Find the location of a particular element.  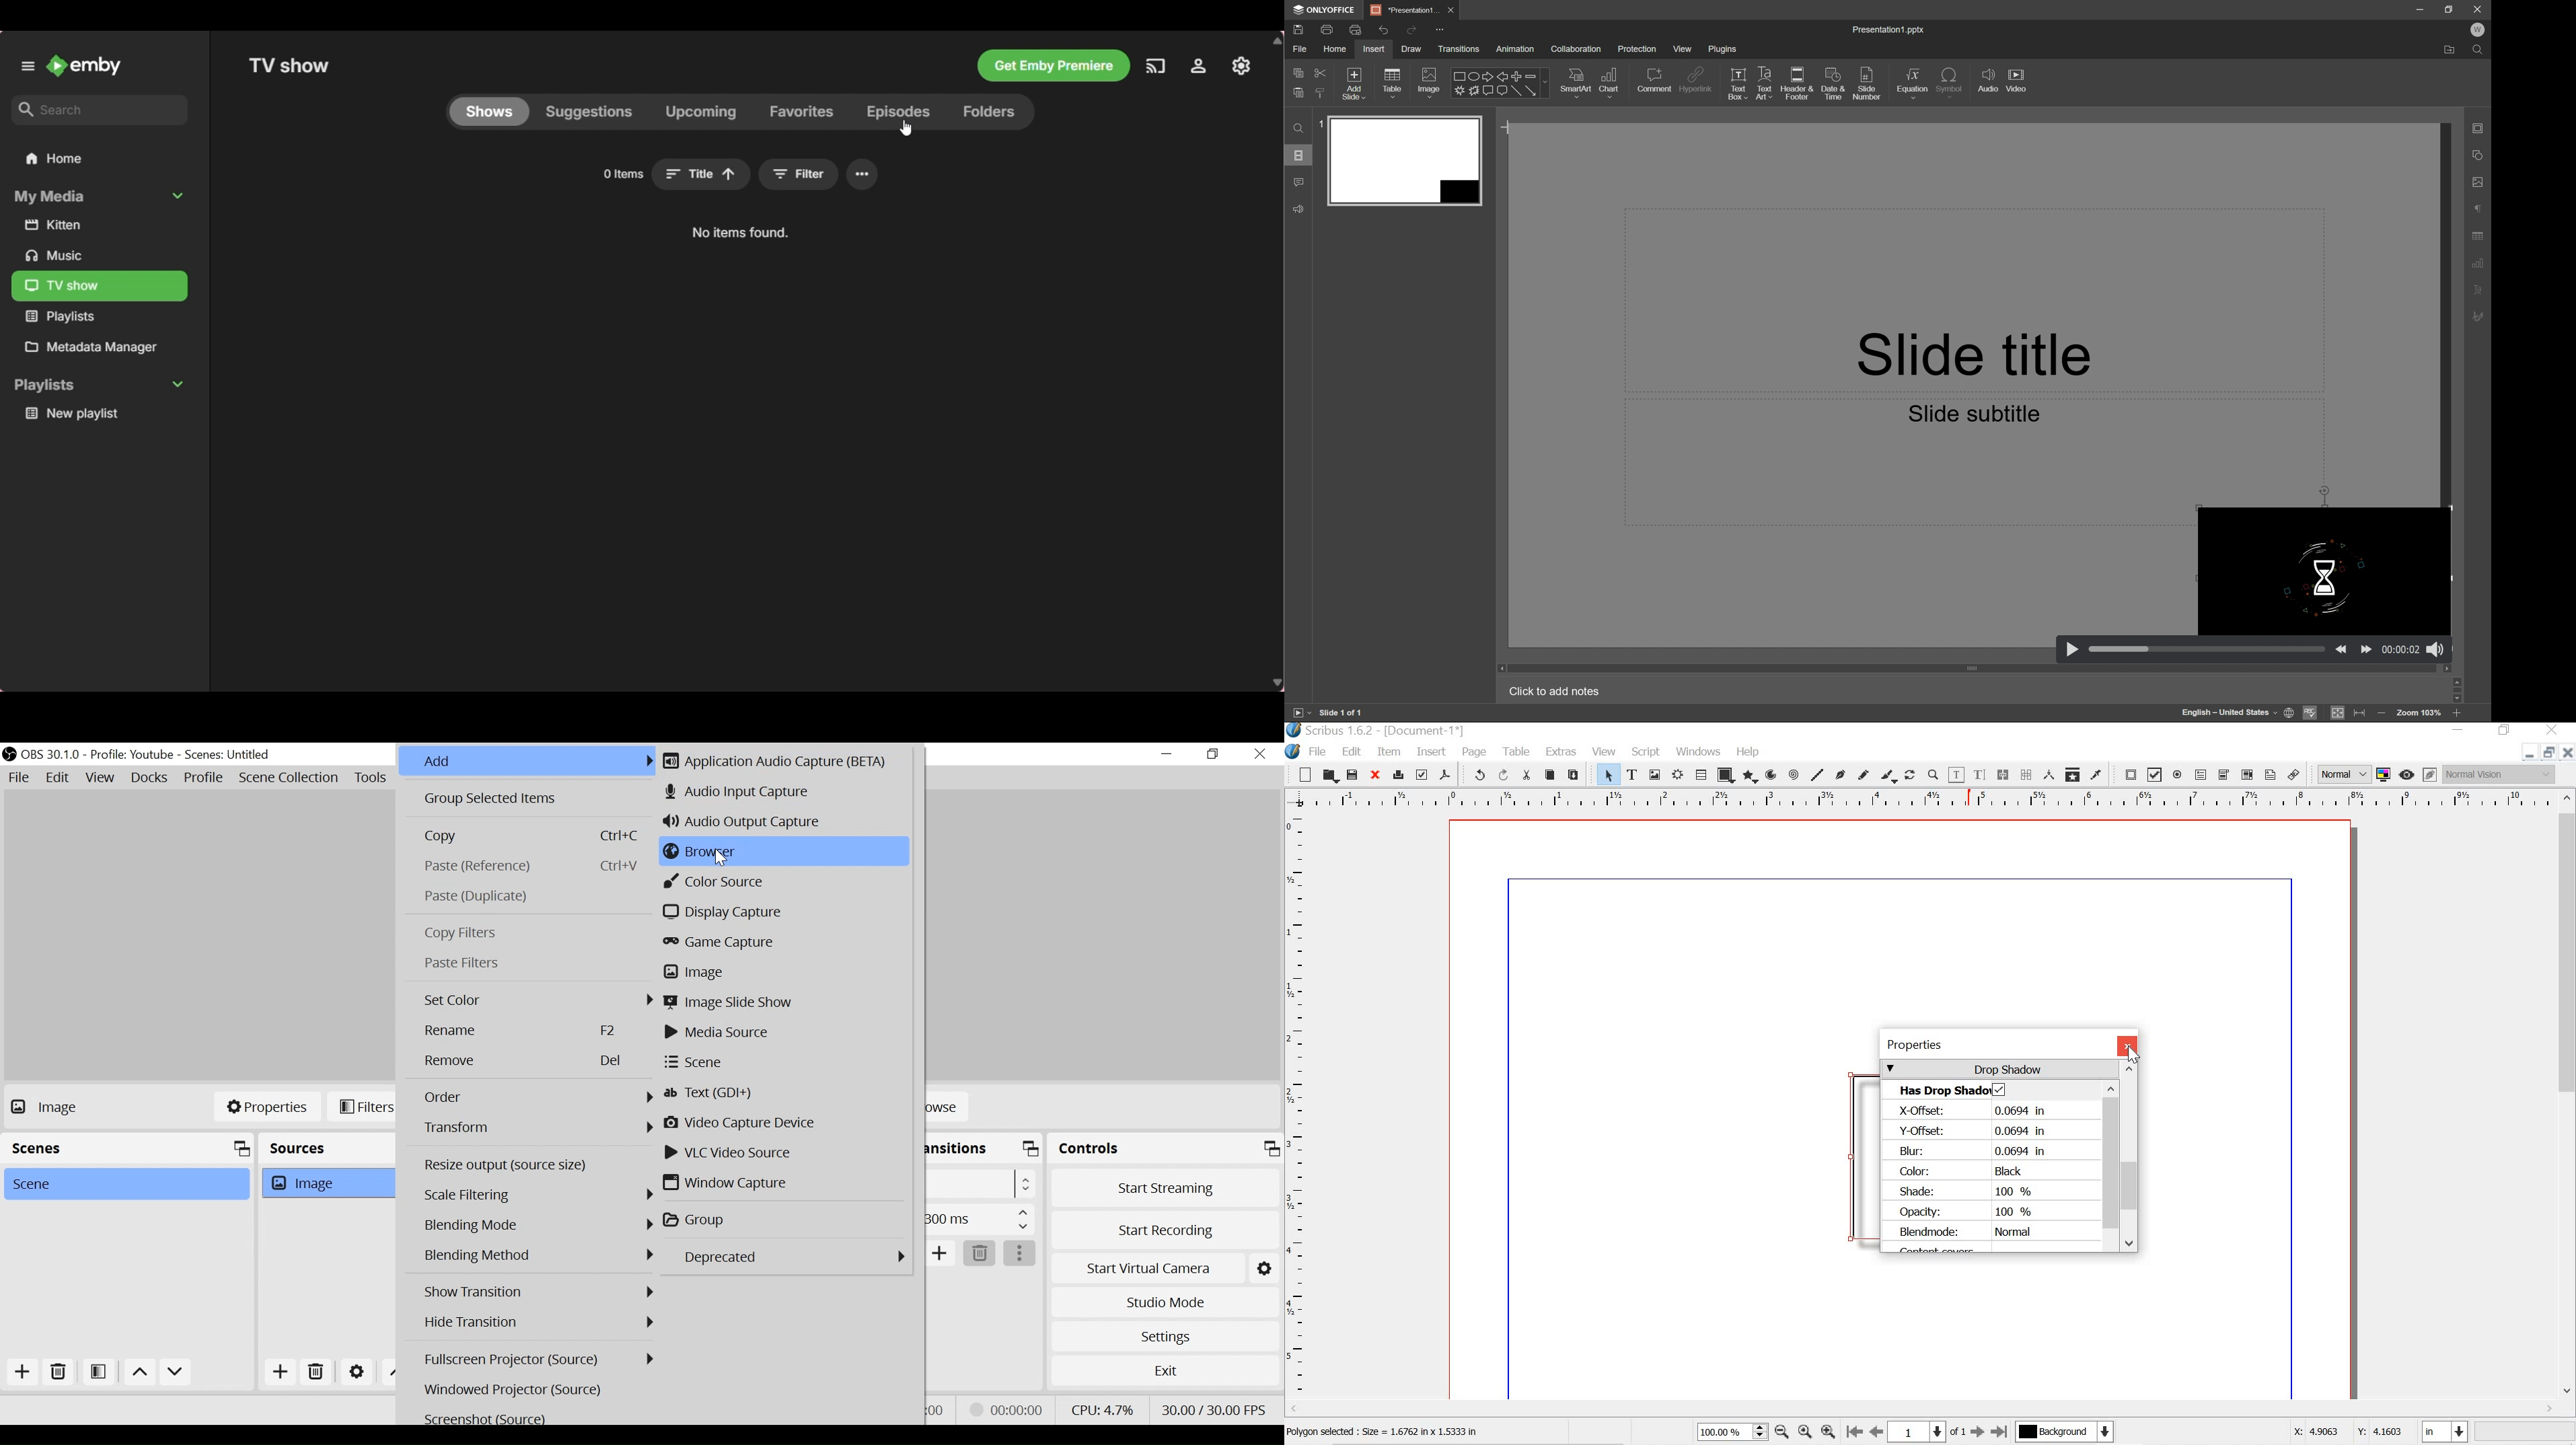

Close is located at coordinates (1260, 754).